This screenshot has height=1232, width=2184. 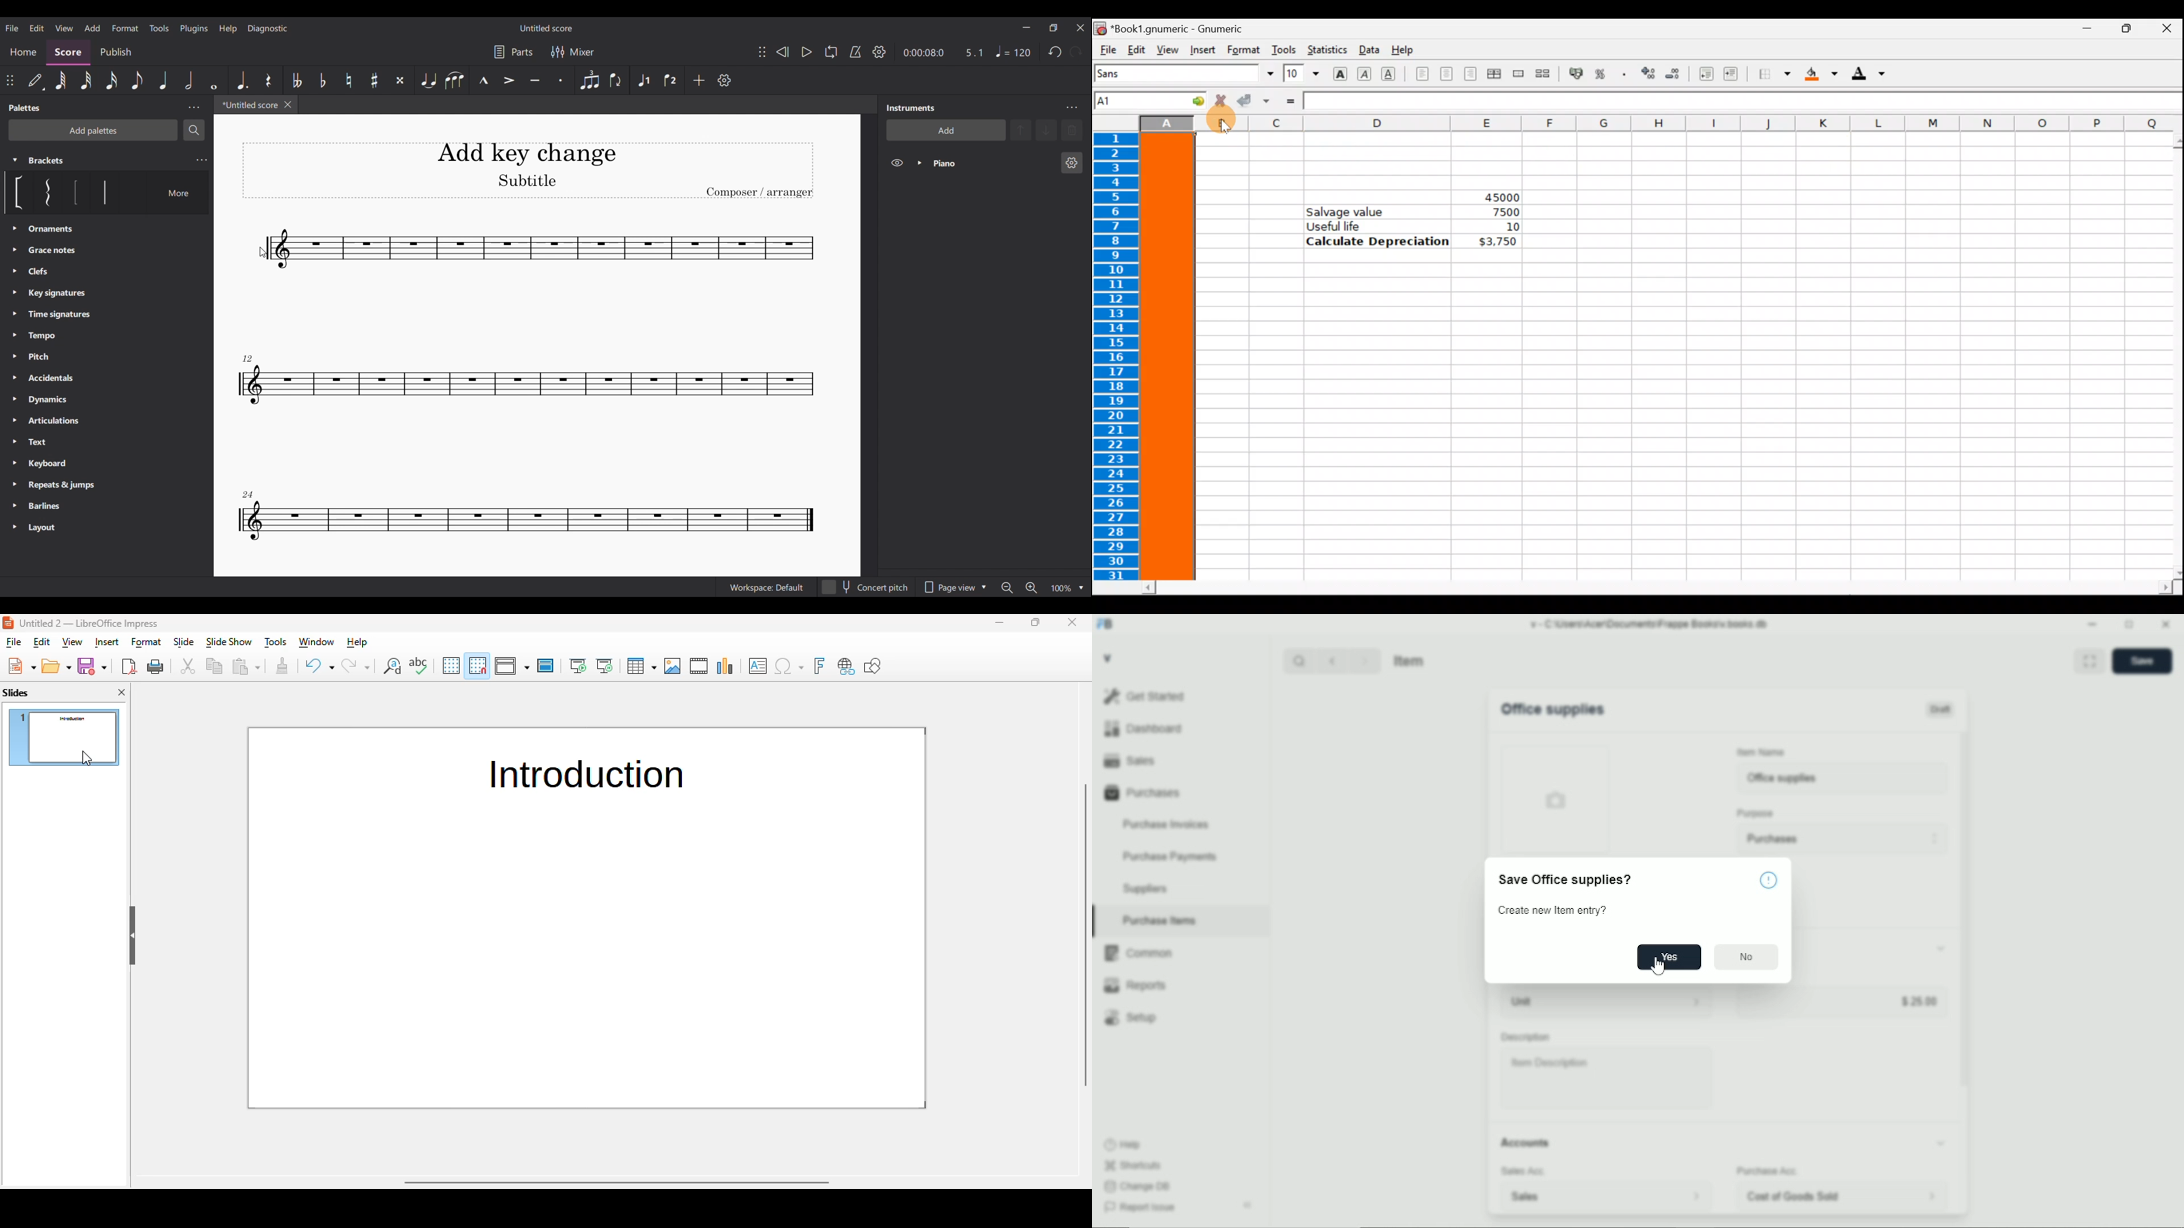 What do you see at coordinates (58, 379) in the screenshot?
I see `Other palette options` at bounding box center [58, 379].